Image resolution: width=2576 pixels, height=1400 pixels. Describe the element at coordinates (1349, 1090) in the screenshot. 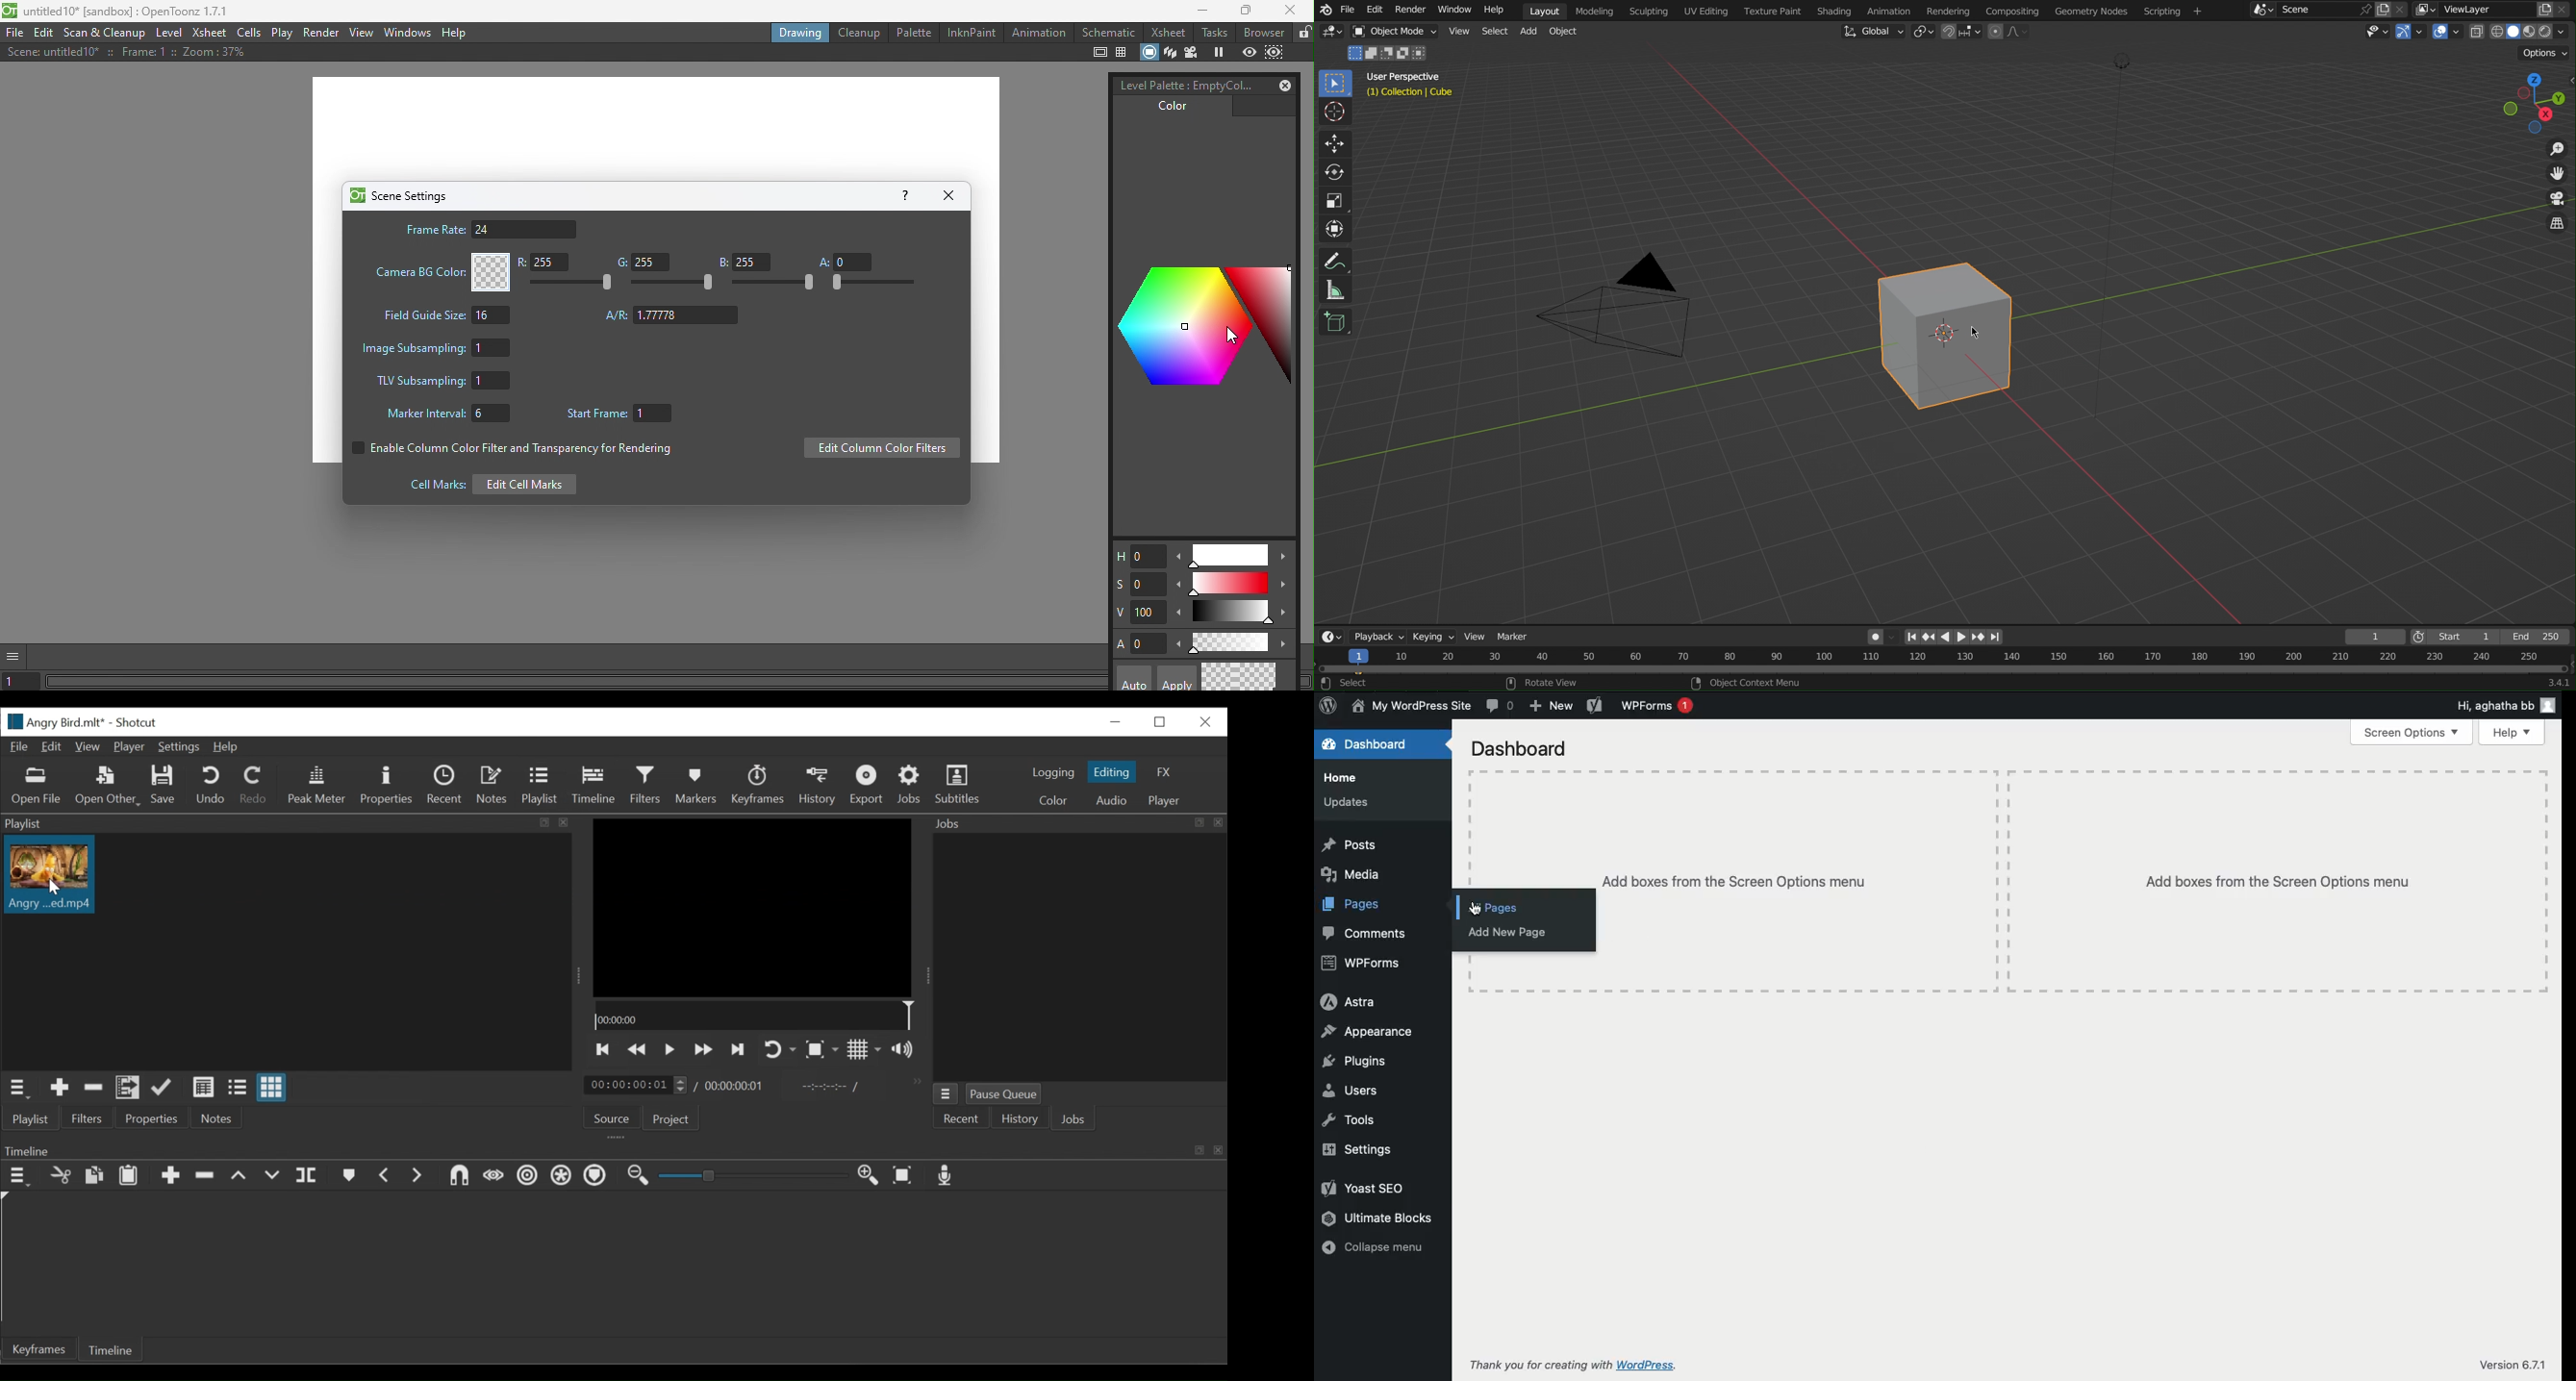

I see `Users` at that location.